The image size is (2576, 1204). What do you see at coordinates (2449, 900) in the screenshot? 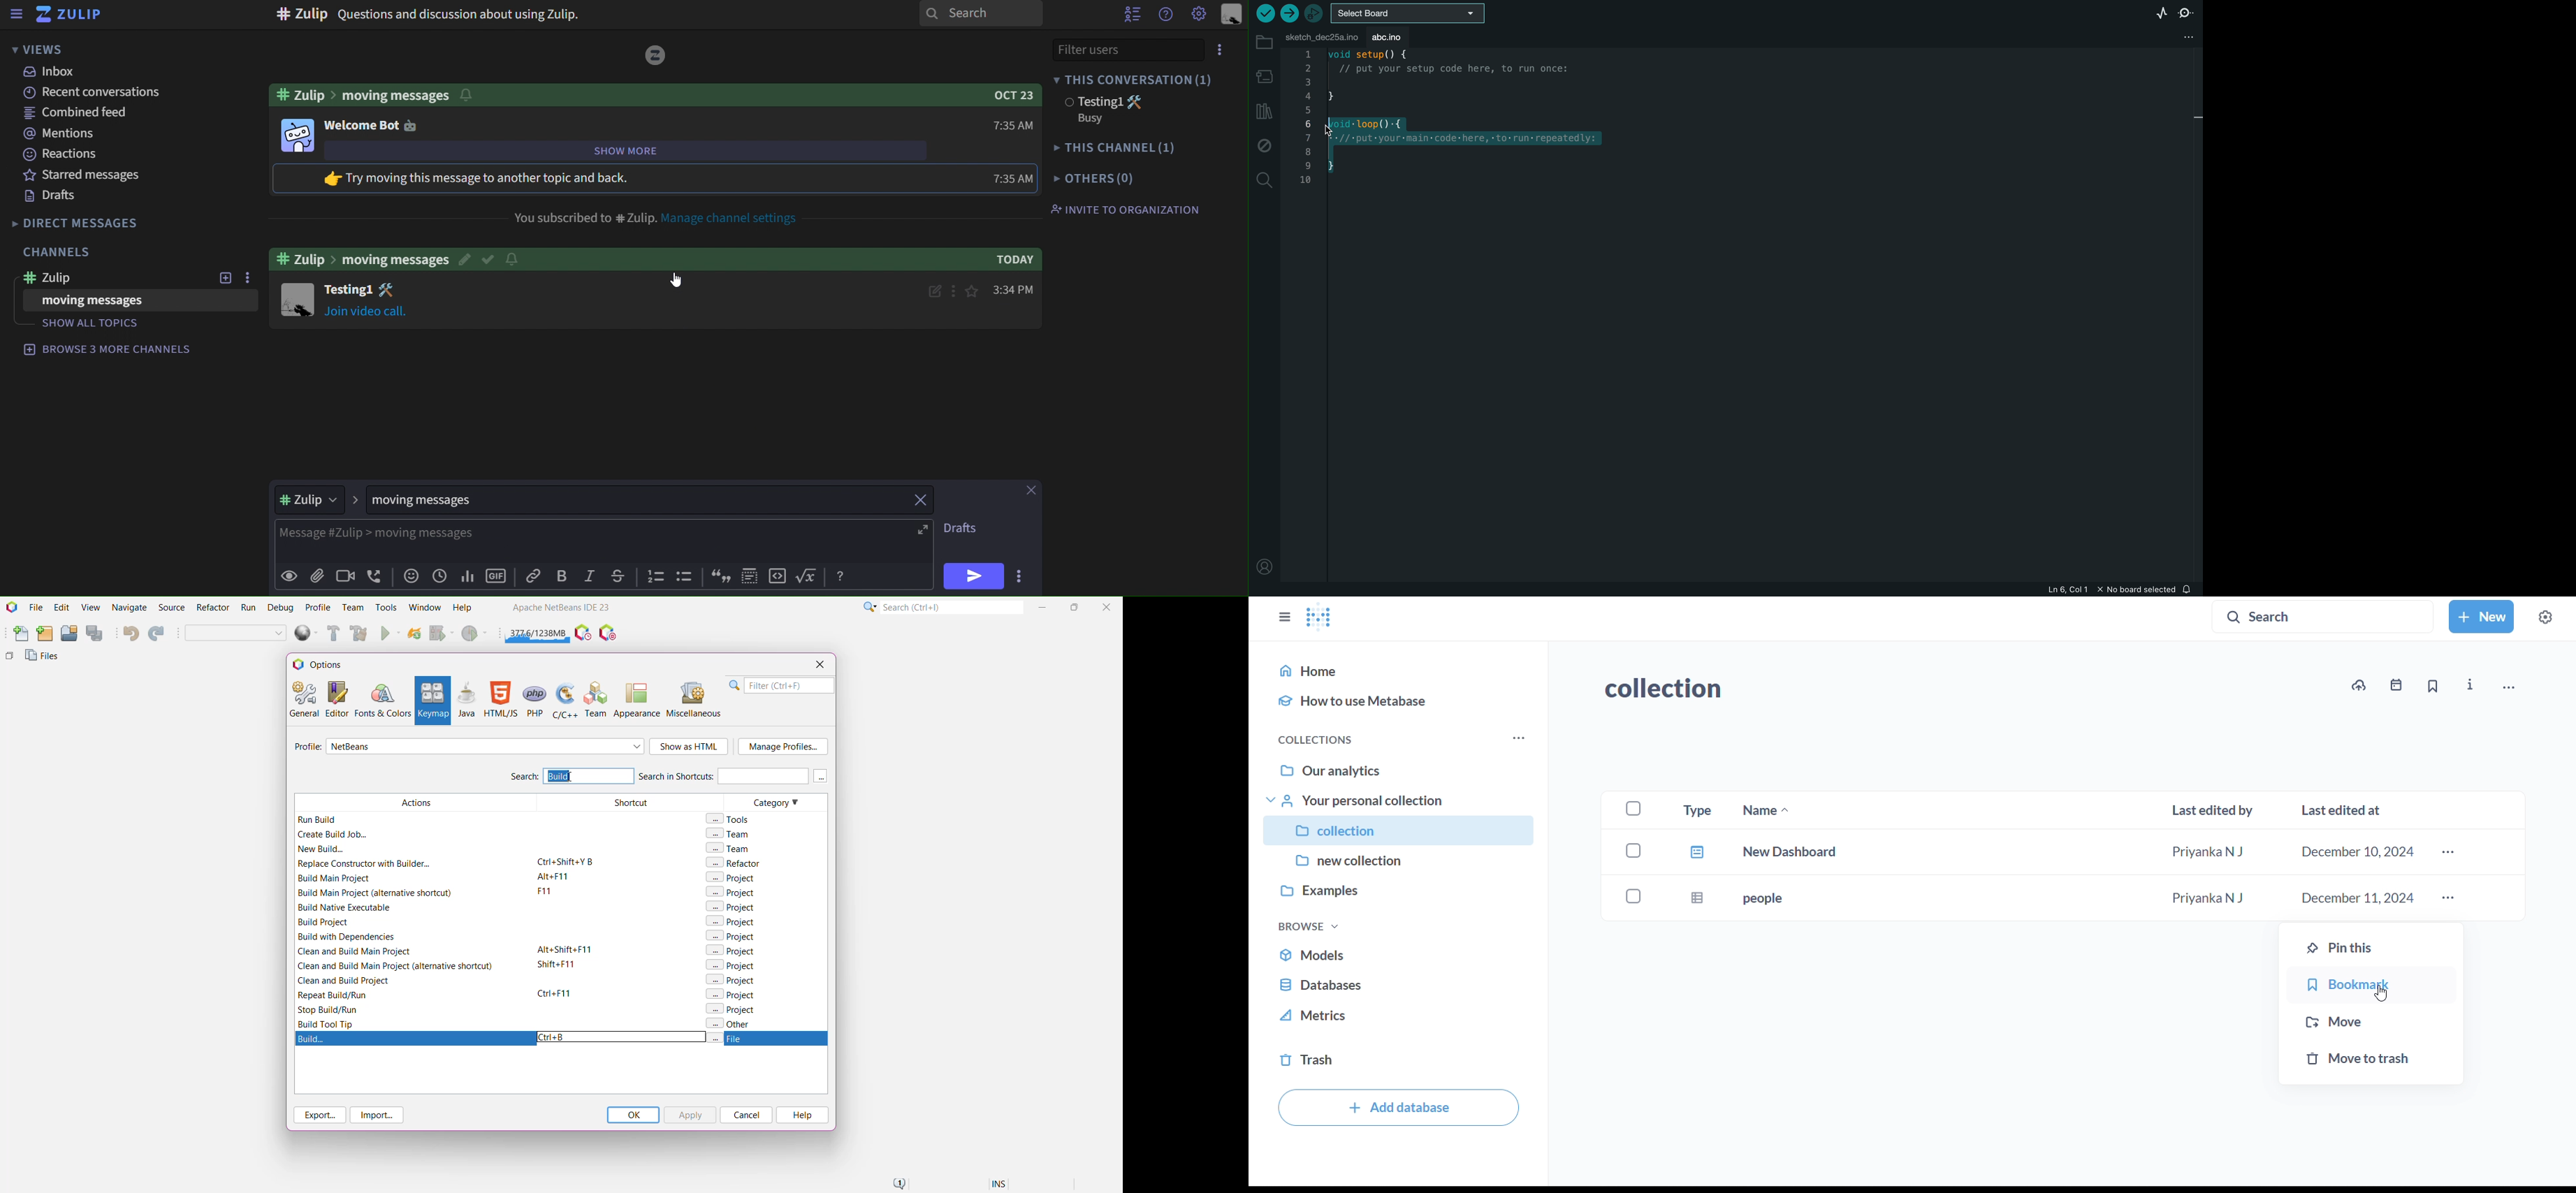
I see `more` at bounding box center [2449, 900].